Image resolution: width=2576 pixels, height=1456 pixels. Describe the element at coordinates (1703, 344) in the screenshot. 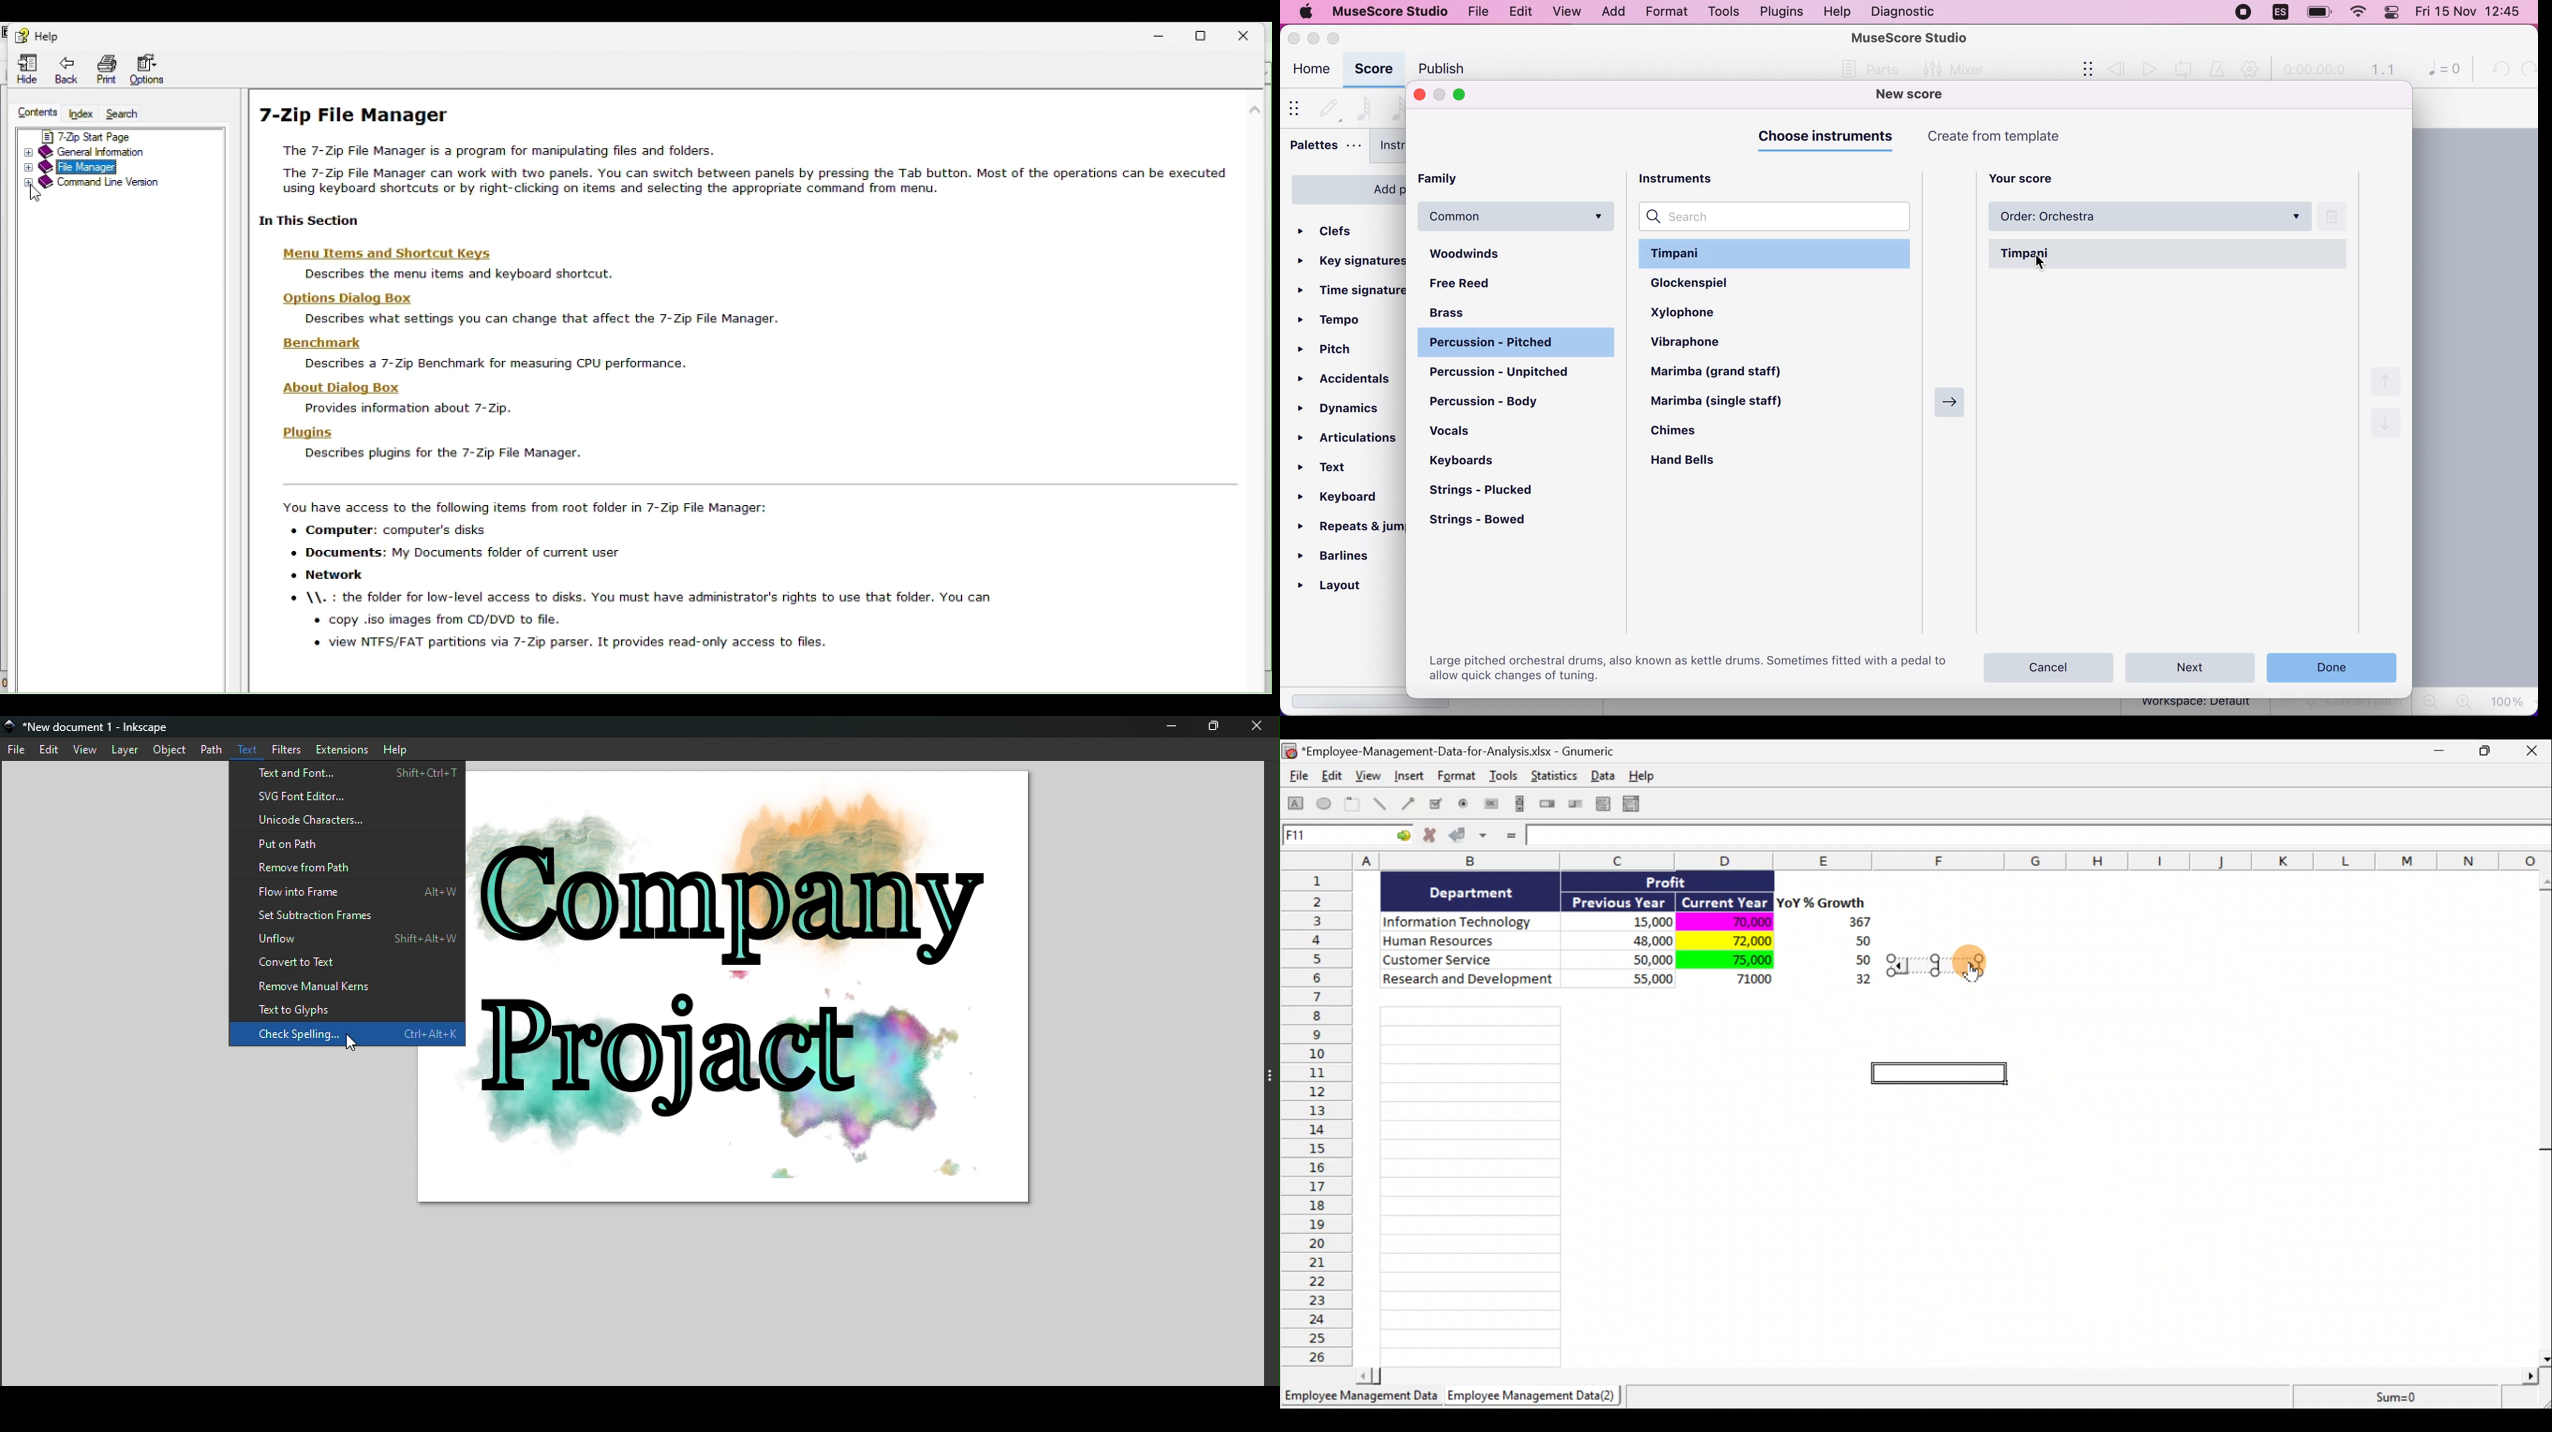

I see `vibraphone` at that location.